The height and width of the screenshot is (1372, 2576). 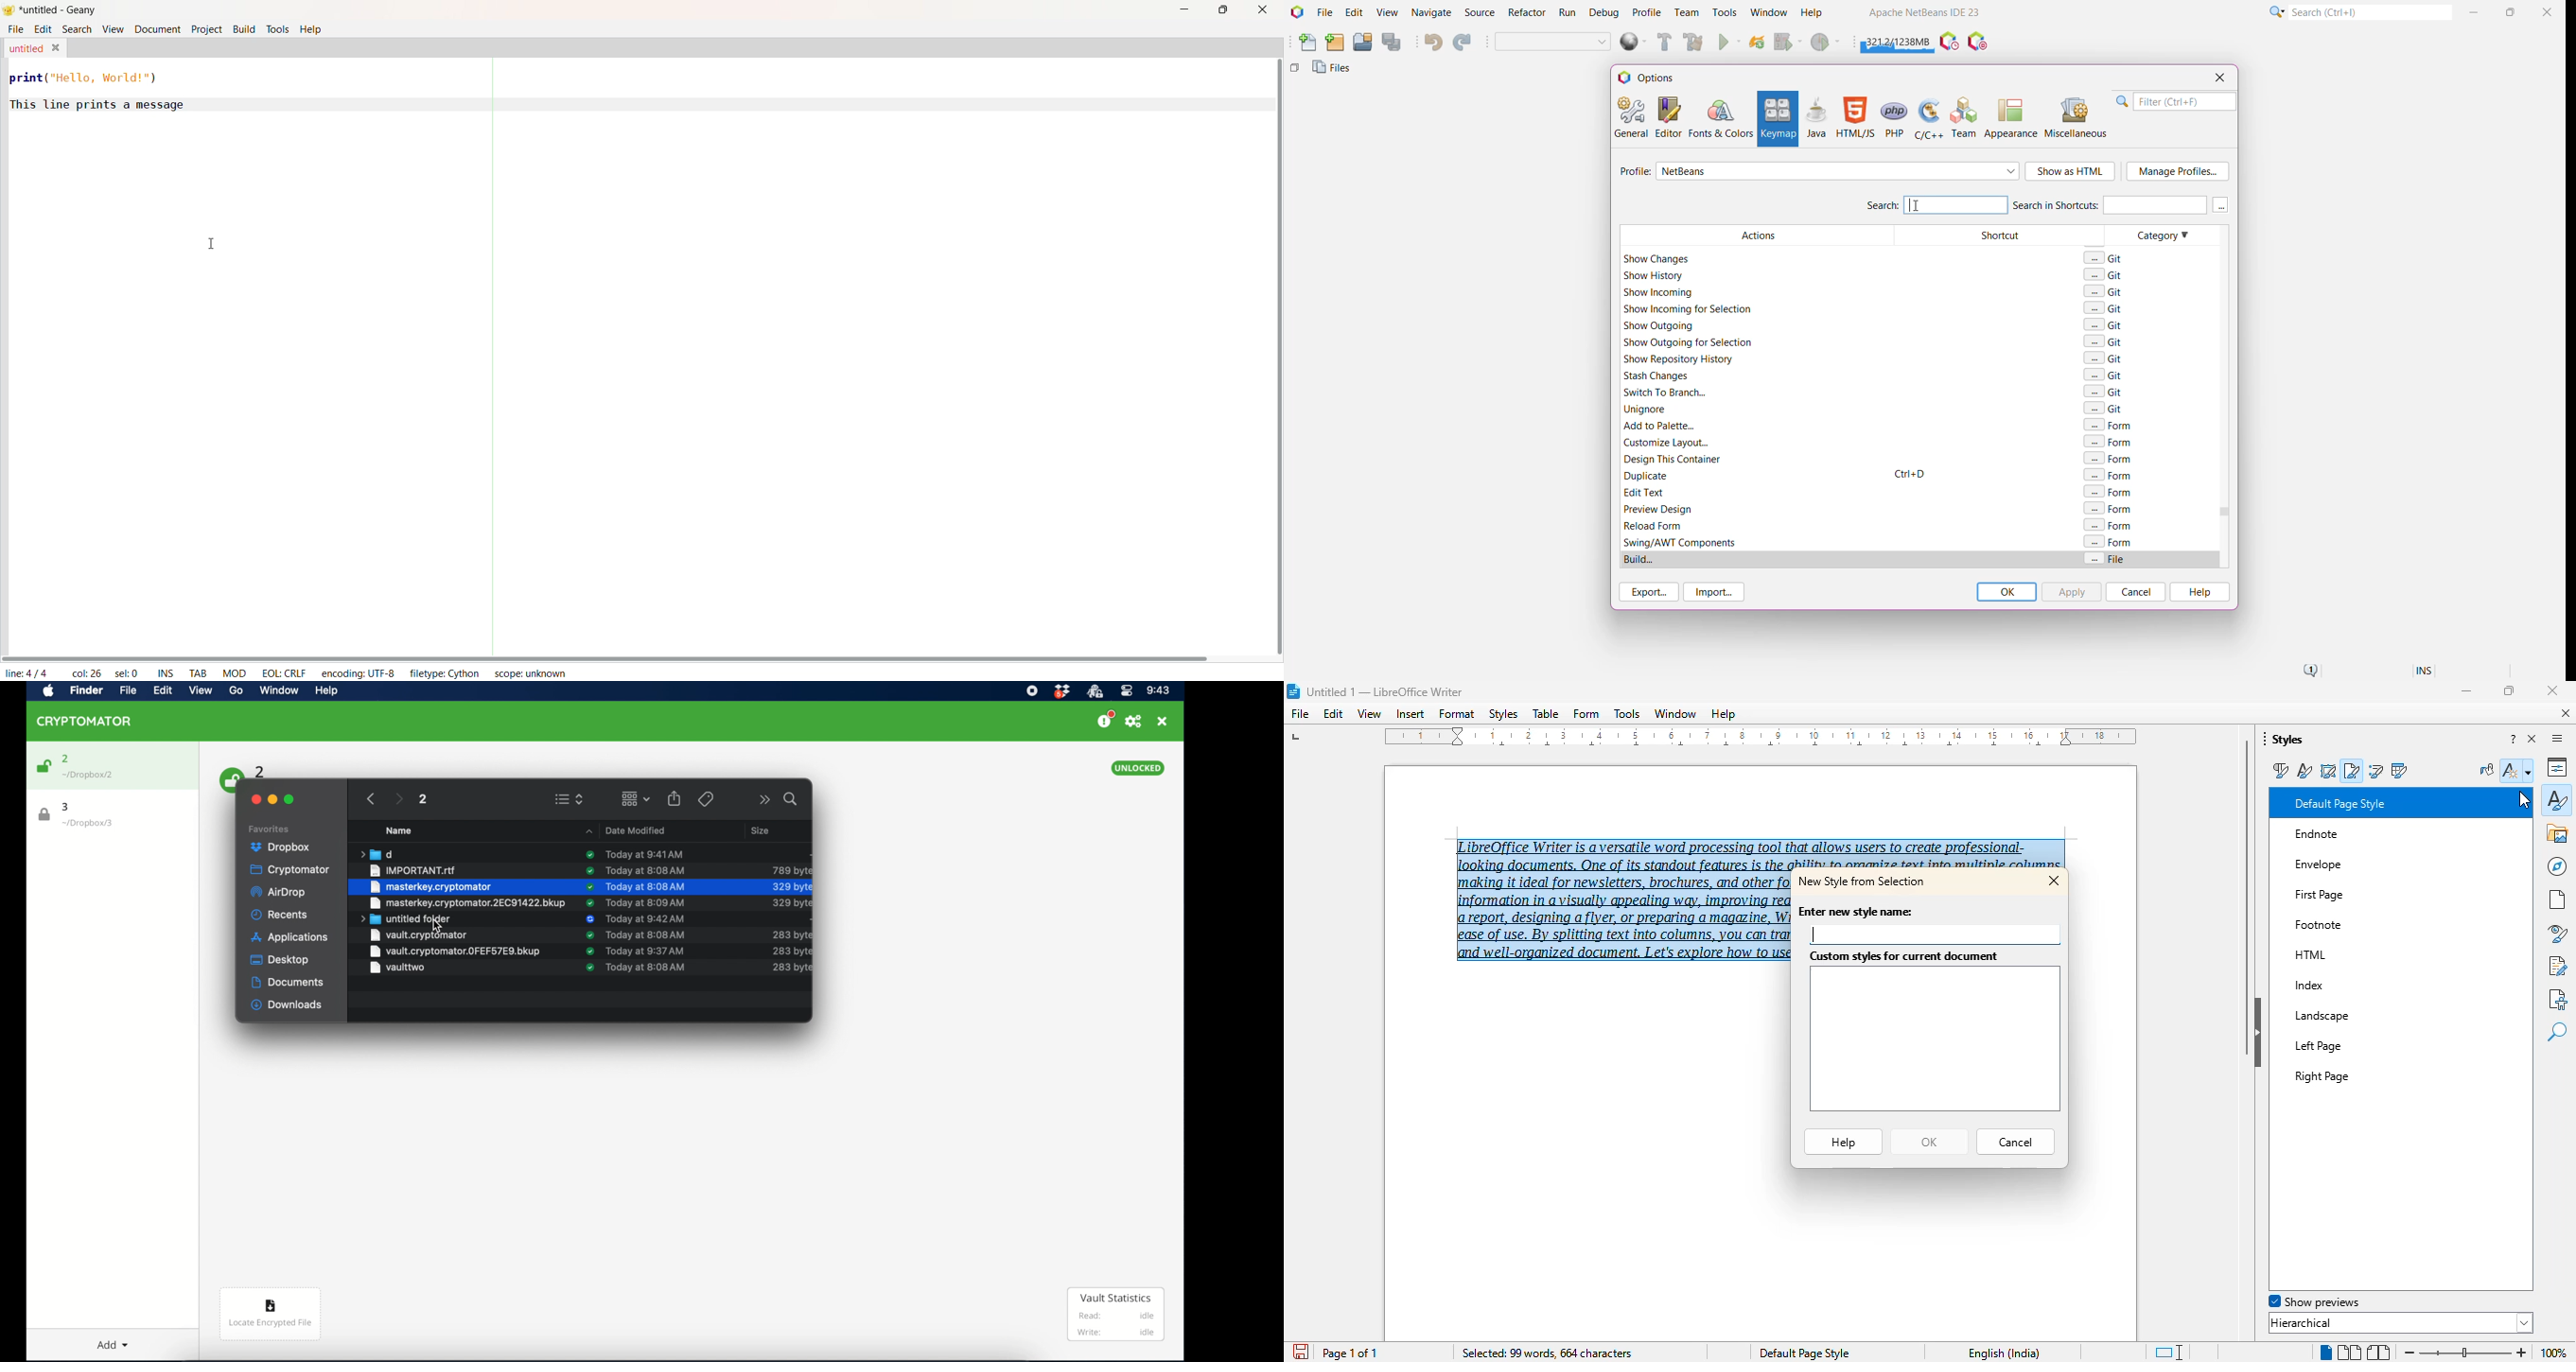 I want to click on preferences, so click(x=1133, y=721).